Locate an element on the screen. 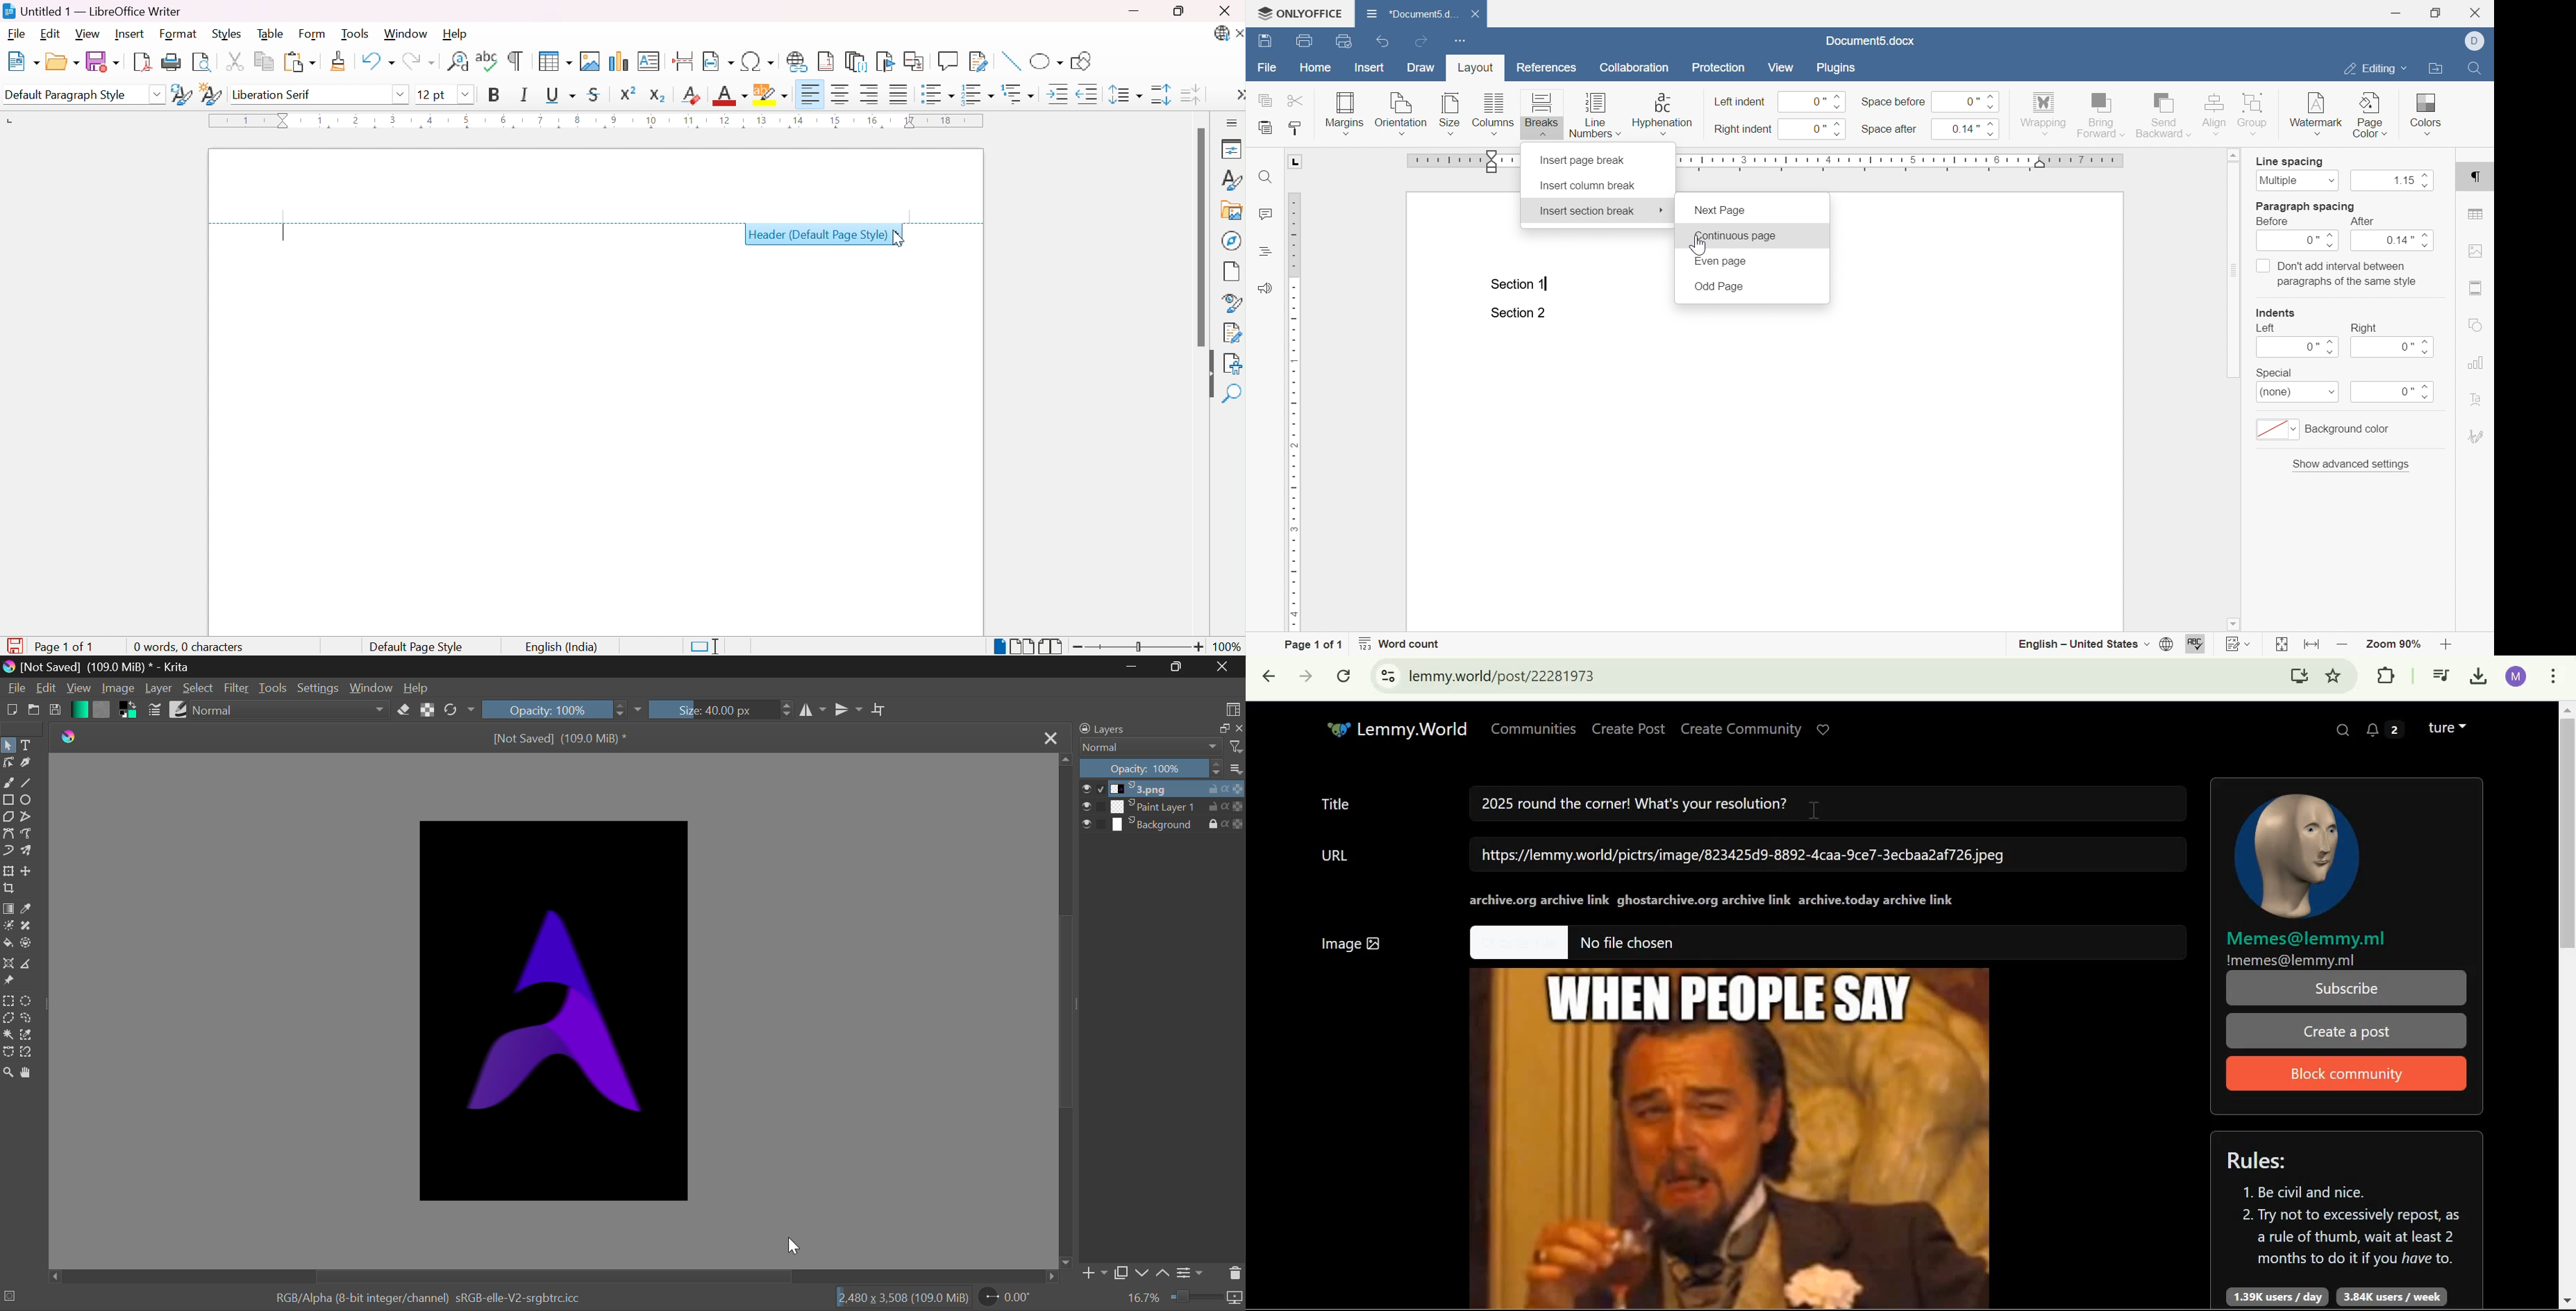  english - united states is located at coordinates (2094, 644).